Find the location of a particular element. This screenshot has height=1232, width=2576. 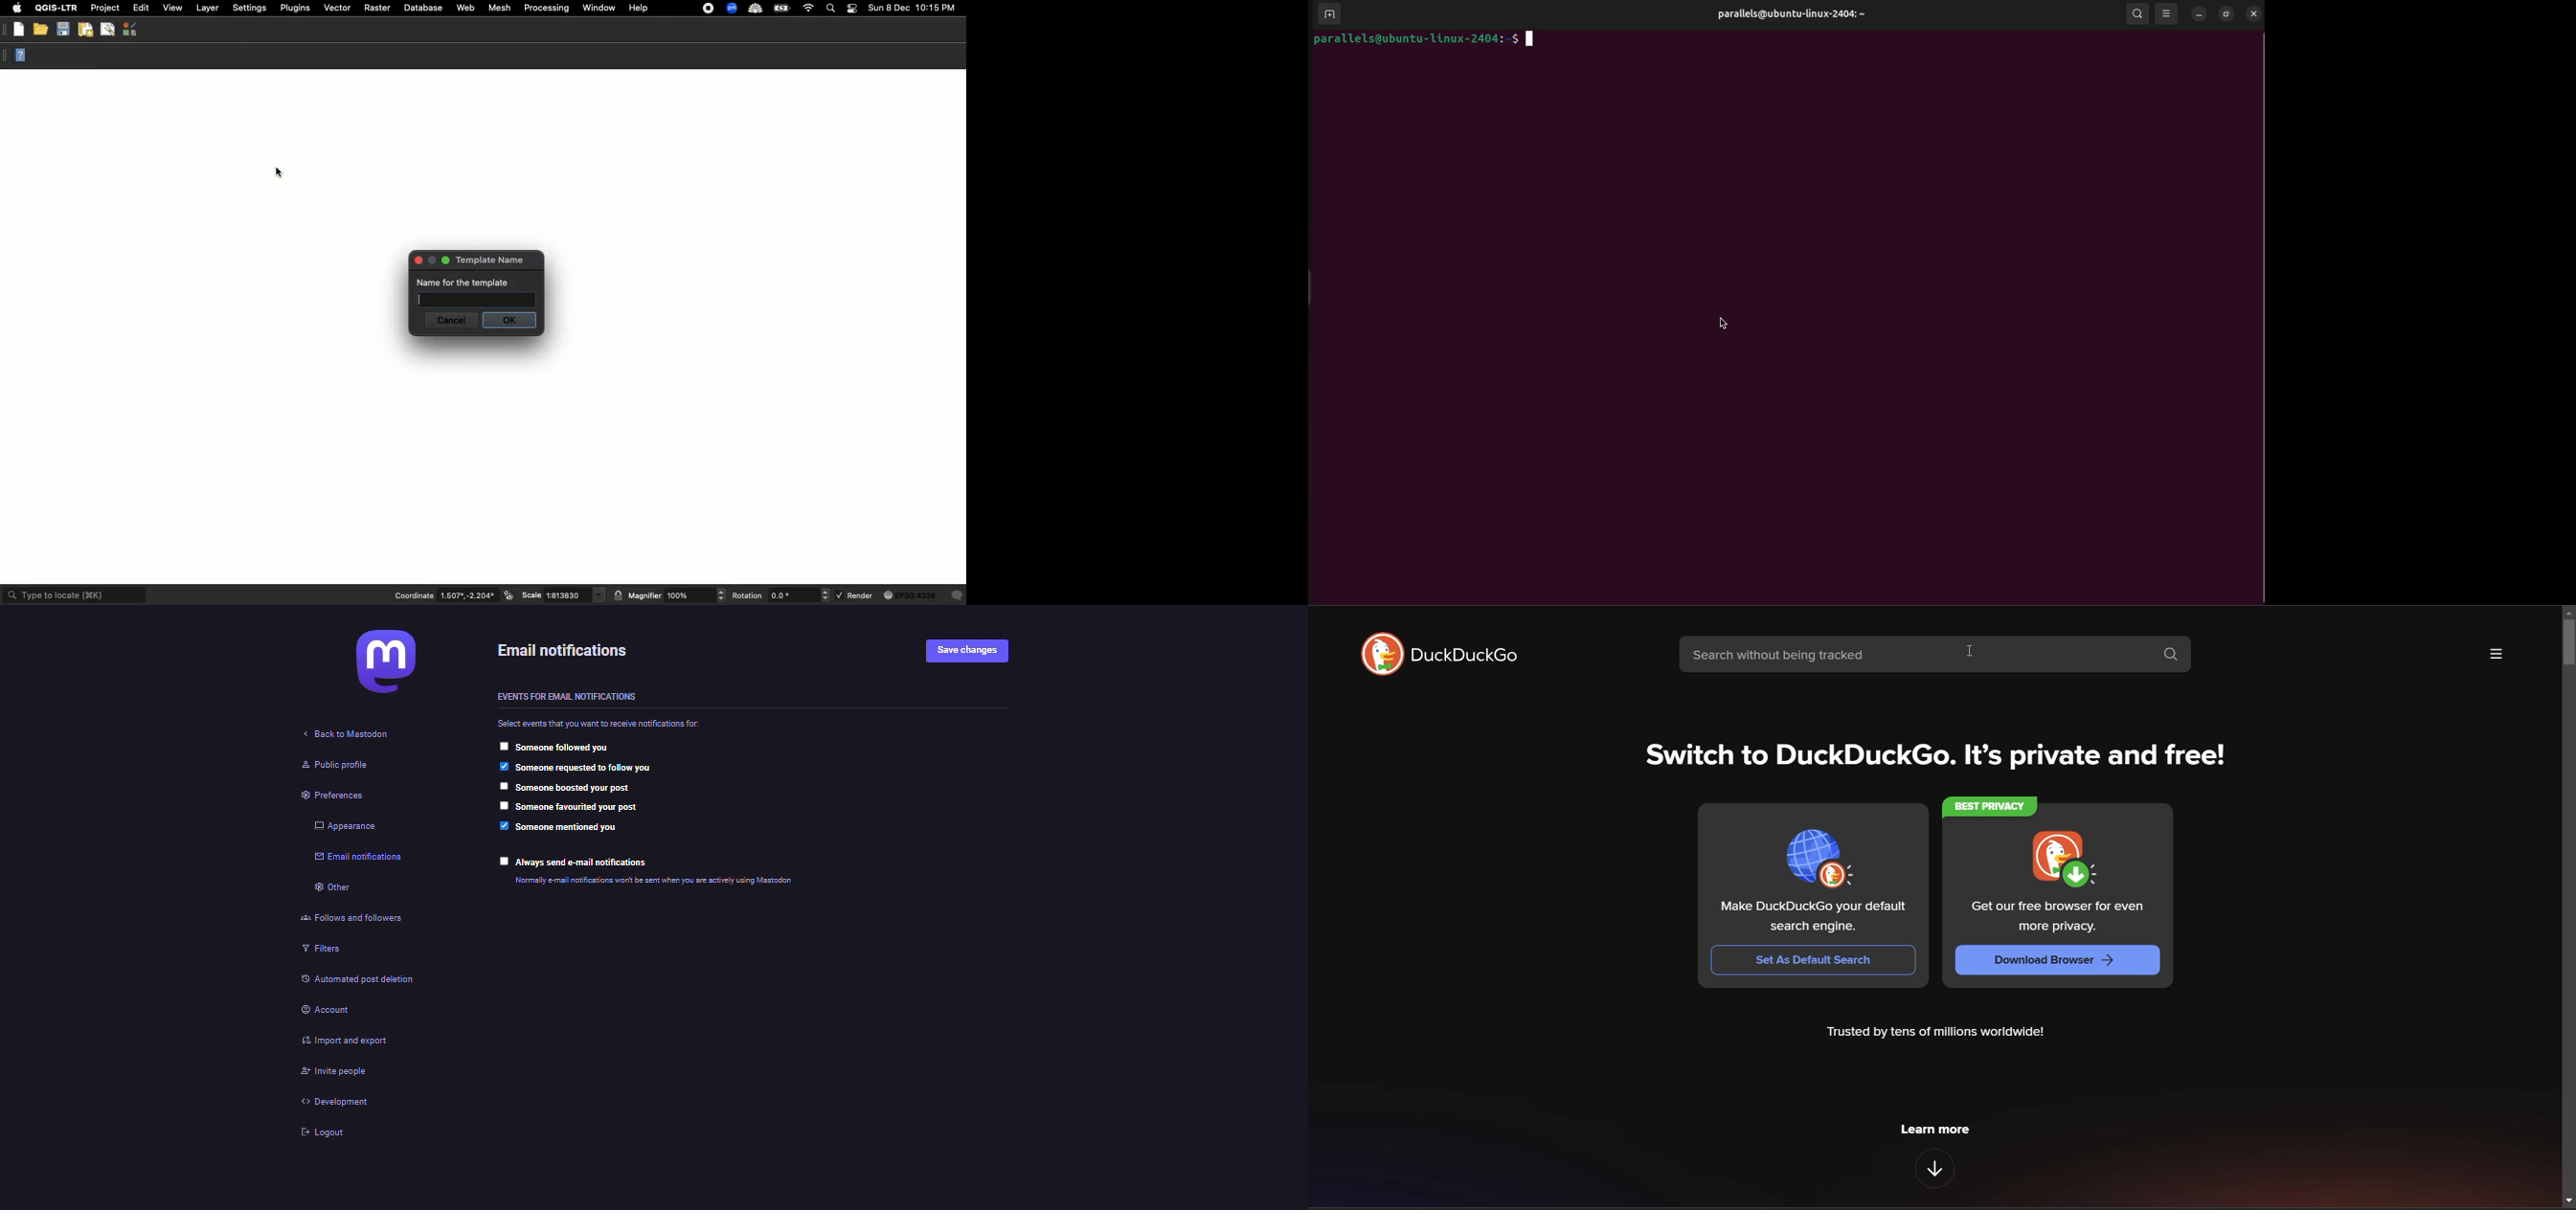

save changes is located at coordinates (967, 652).